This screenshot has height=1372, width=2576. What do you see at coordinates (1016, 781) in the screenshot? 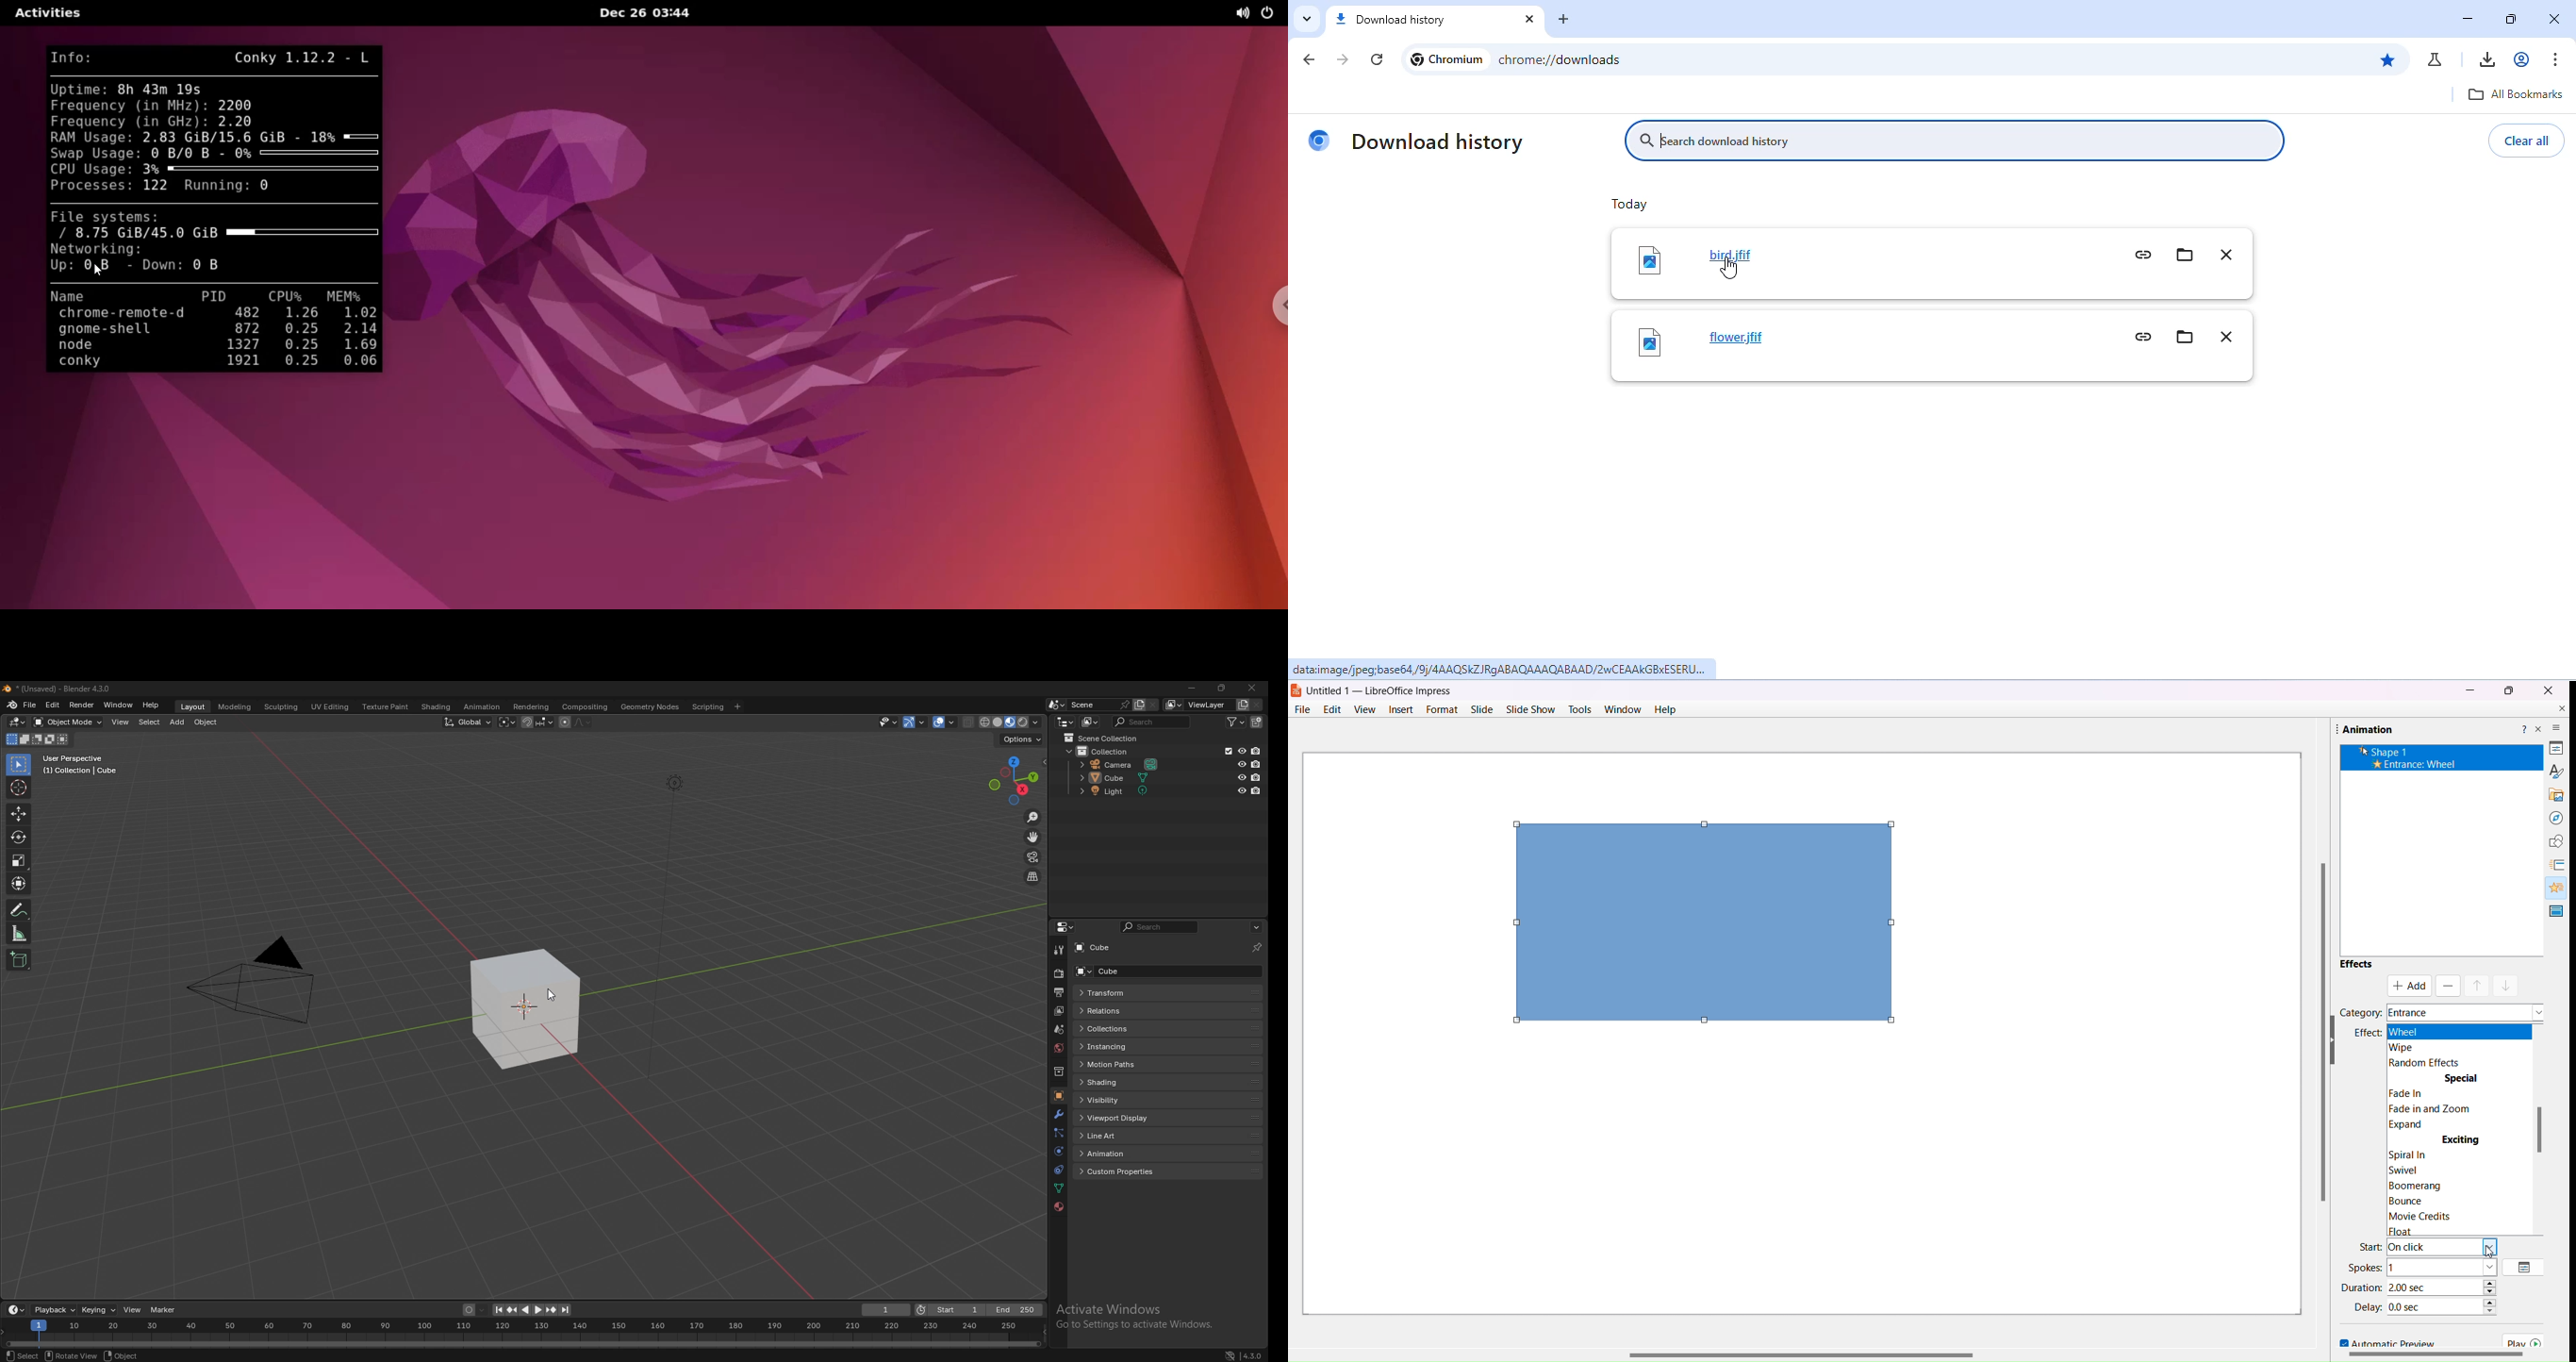
I see `use a preset viewport` at bounding box center [1016, 781].